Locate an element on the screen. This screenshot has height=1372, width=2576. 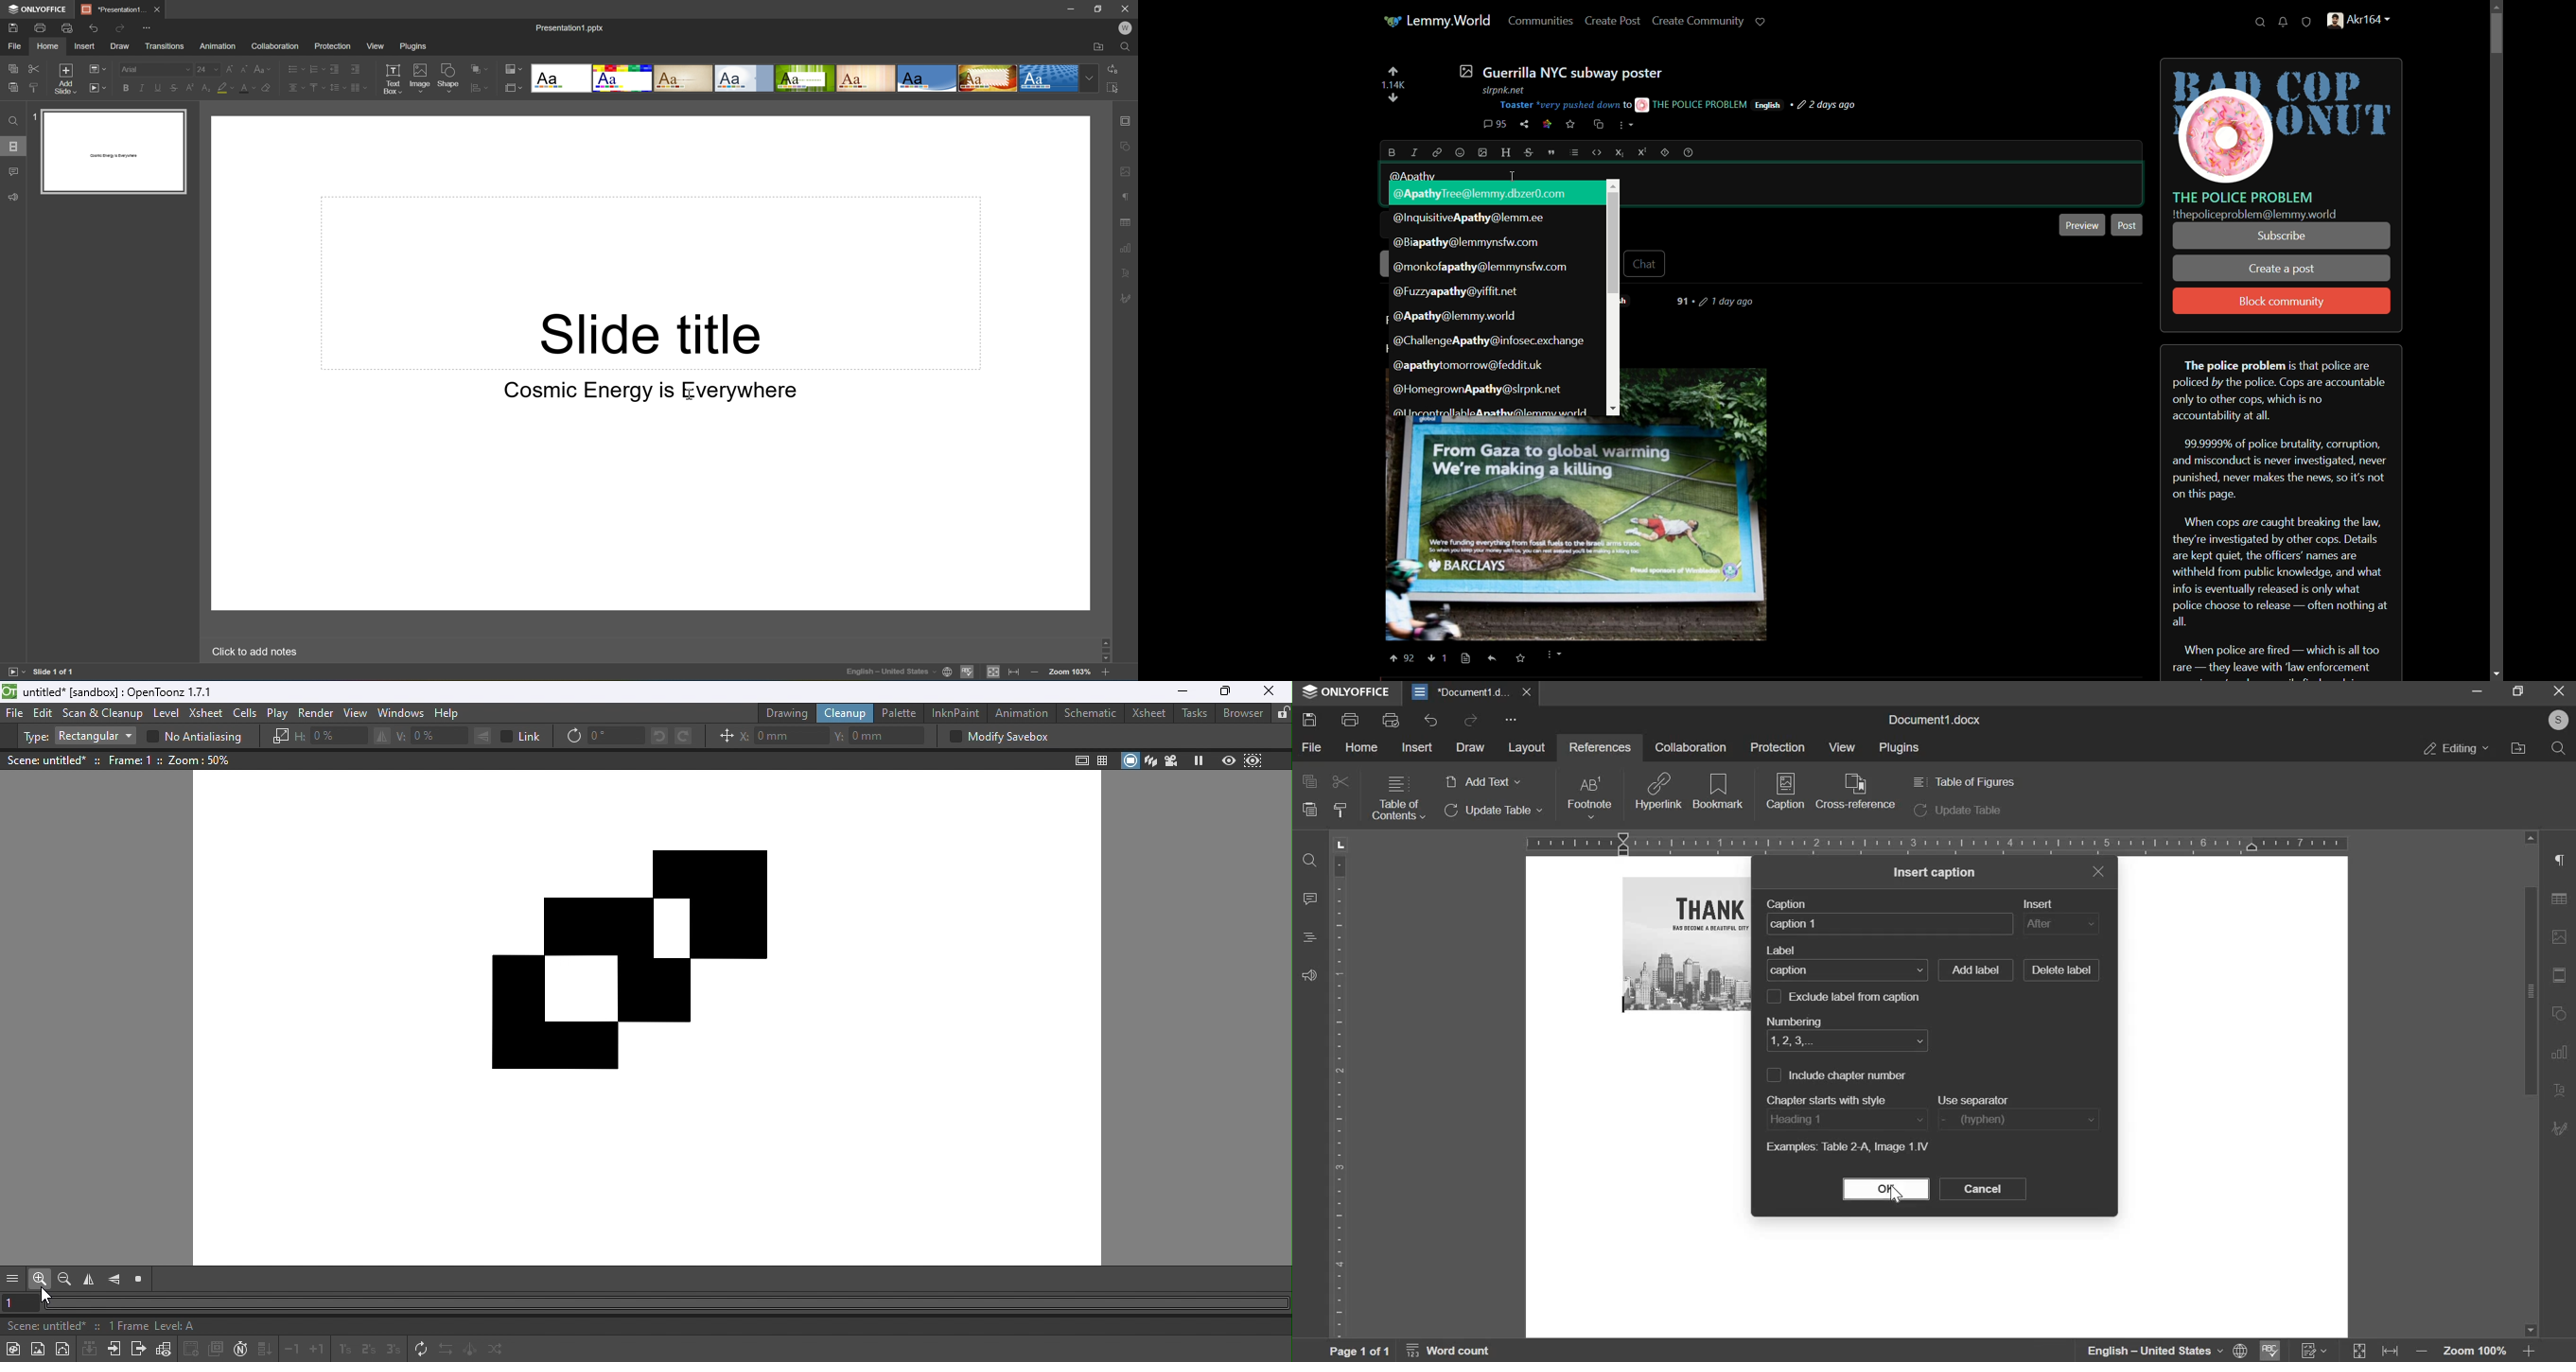
cross reference is located at coordinates (1856, 791).